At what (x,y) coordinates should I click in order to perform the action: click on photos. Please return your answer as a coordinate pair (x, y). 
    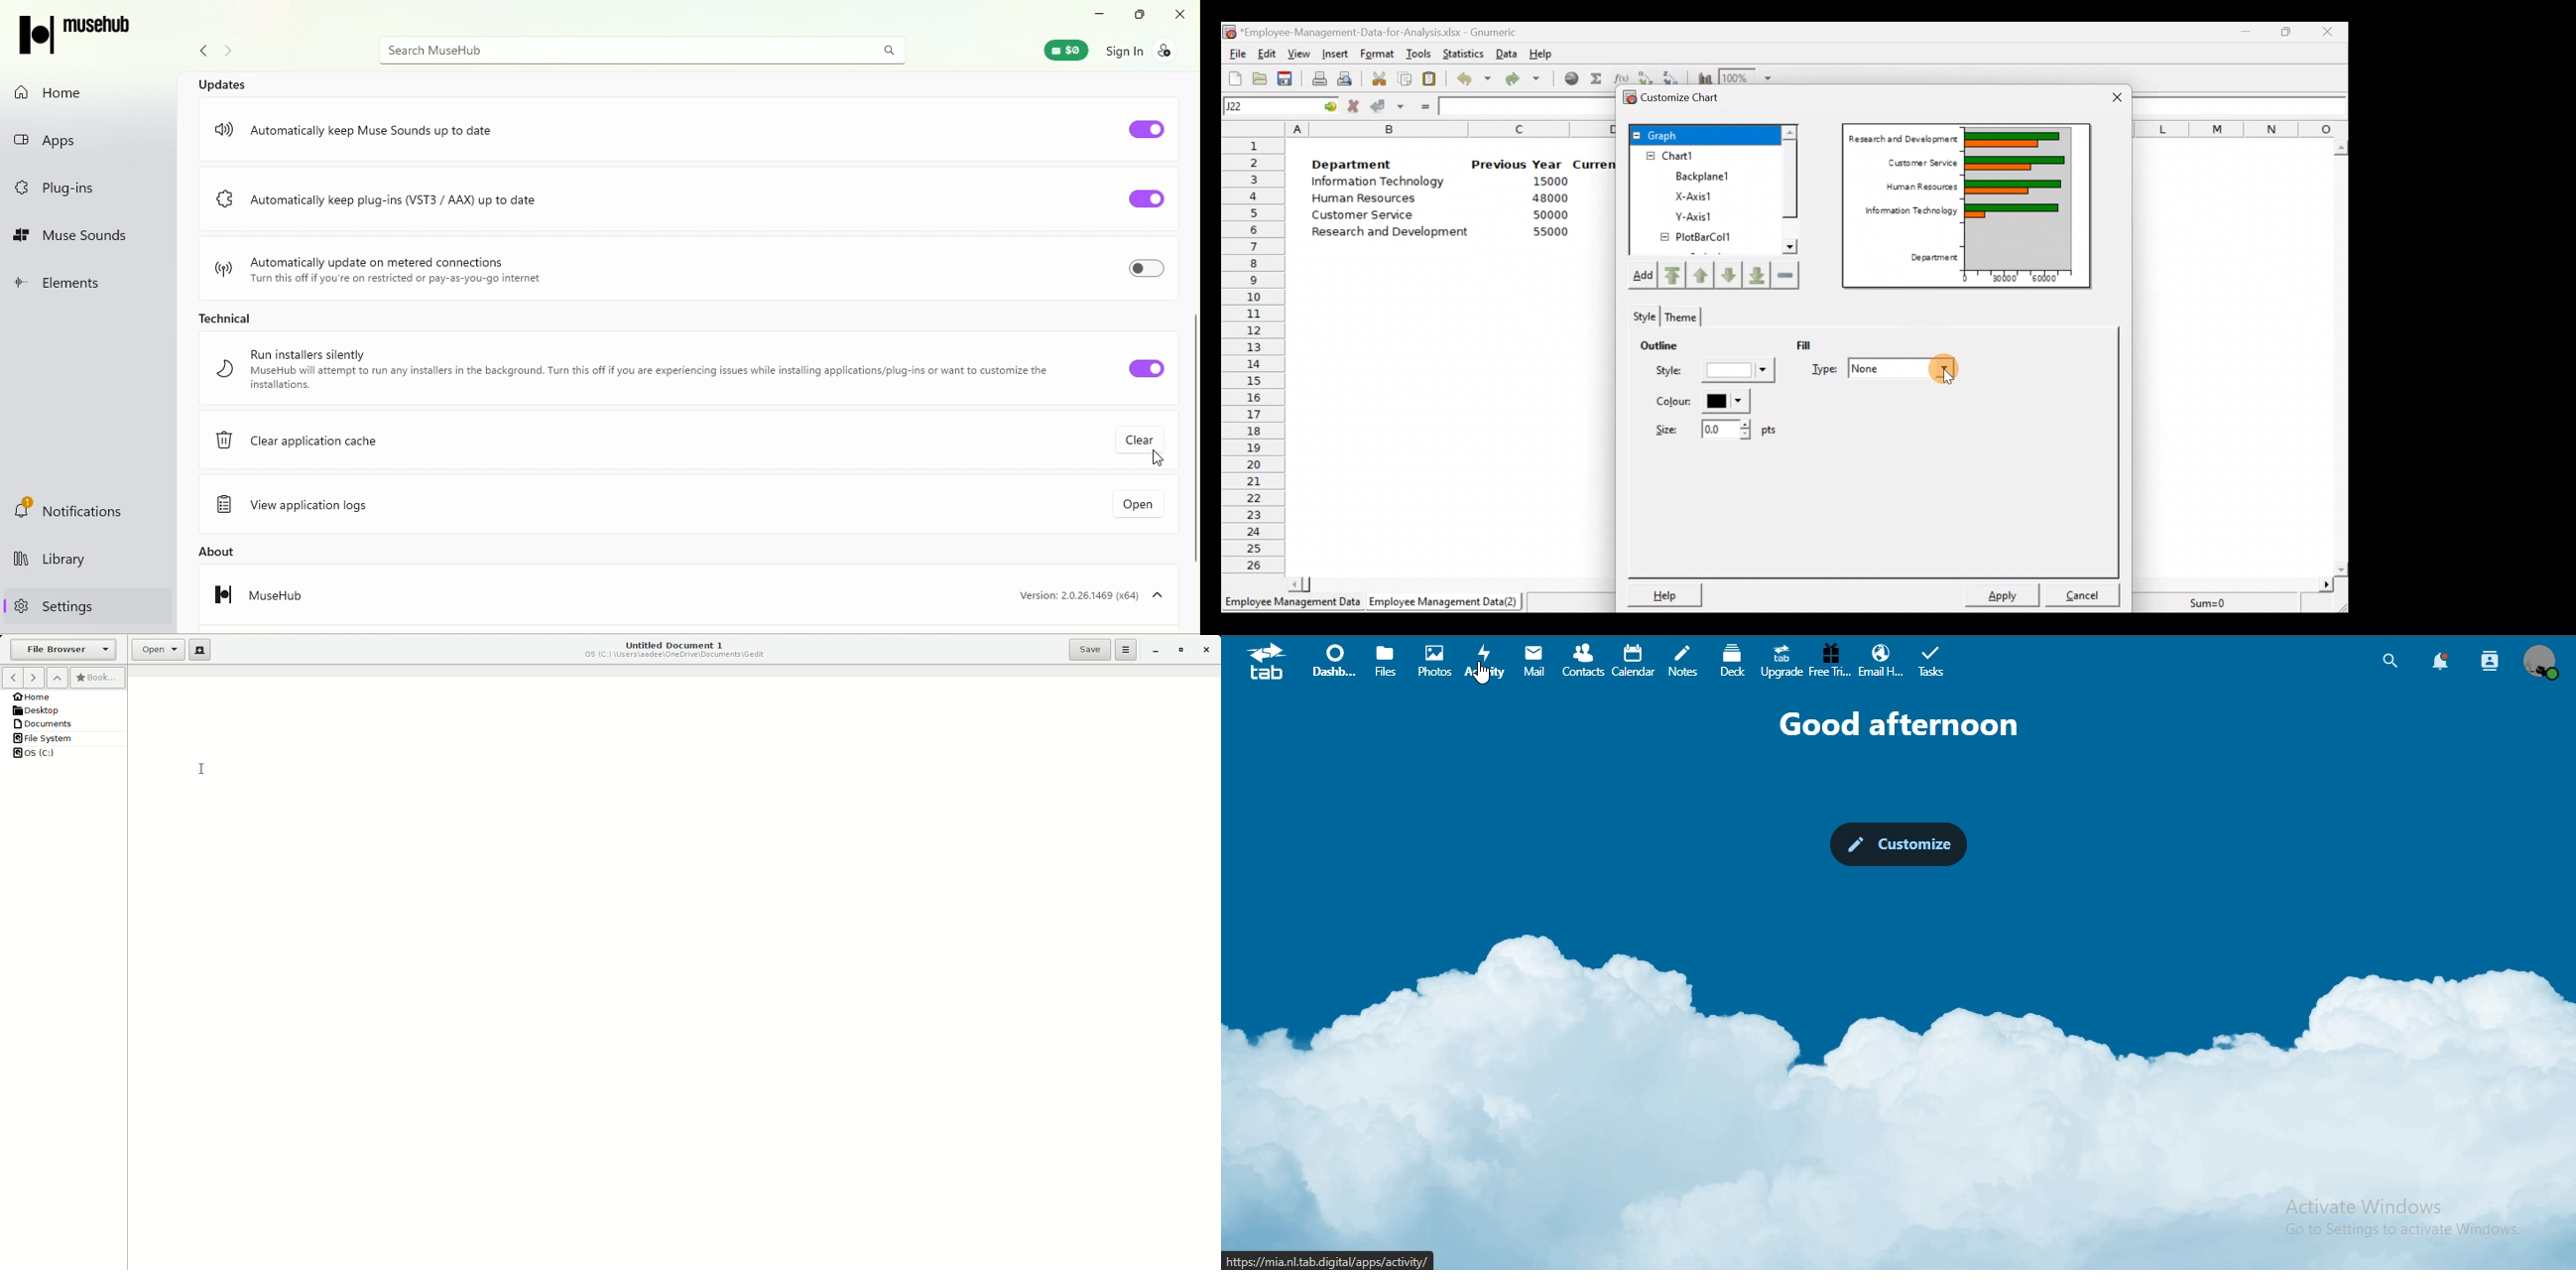
    Looking at the image, I should click on (1433, 660).